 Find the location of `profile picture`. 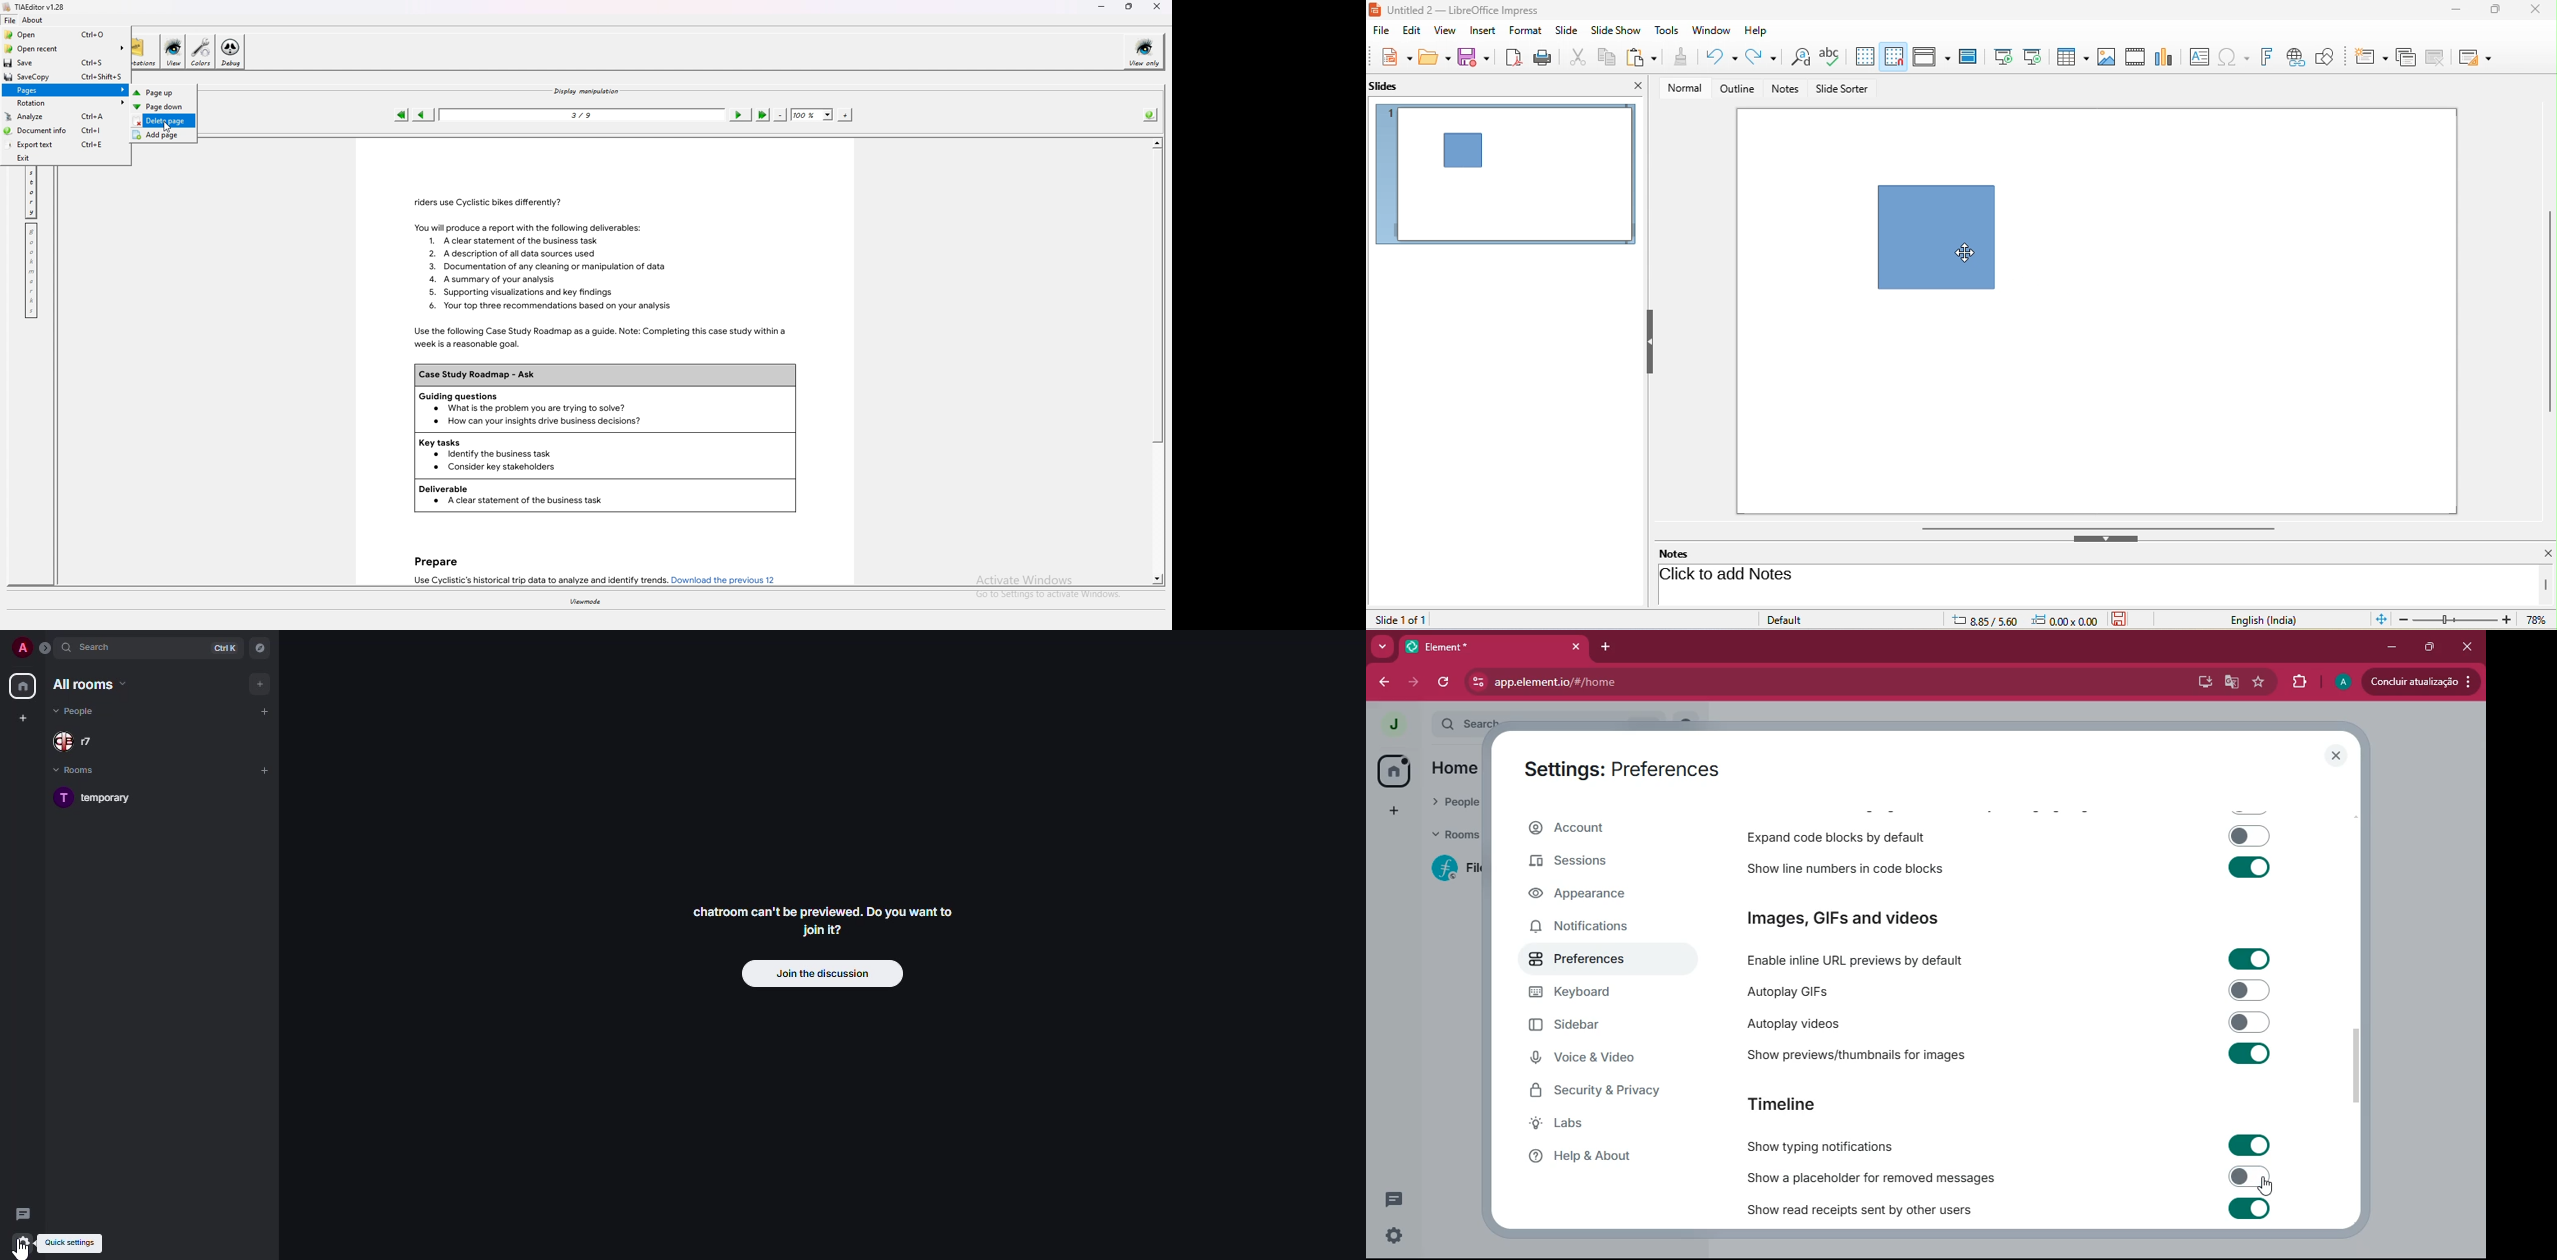

profile picture is located at coordinates (2343, 683).